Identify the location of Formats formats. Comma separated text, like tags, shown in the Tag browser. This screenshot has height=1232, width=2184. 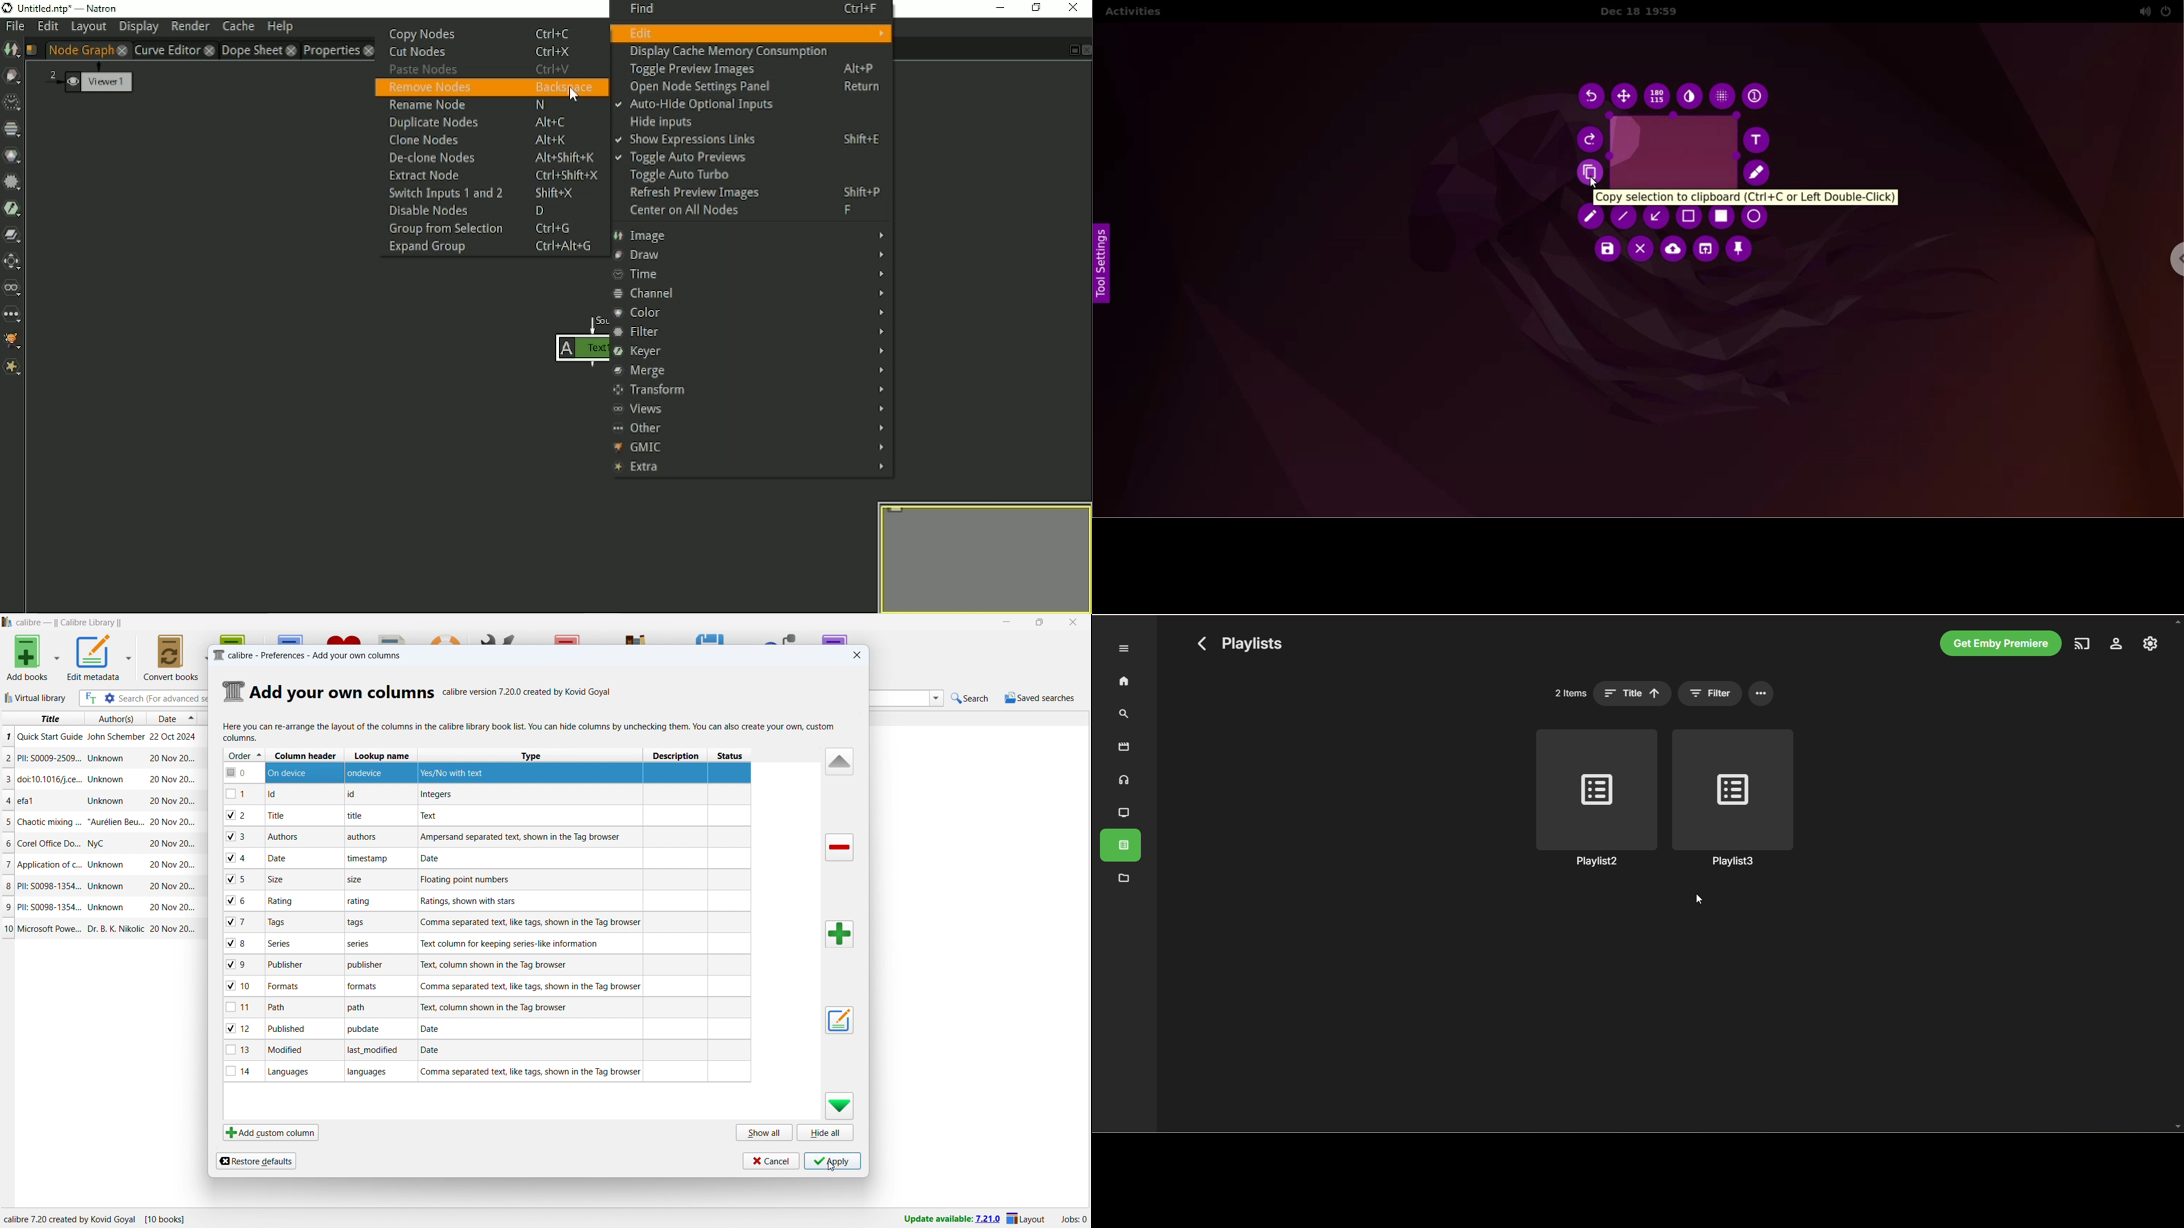
(482, 985).